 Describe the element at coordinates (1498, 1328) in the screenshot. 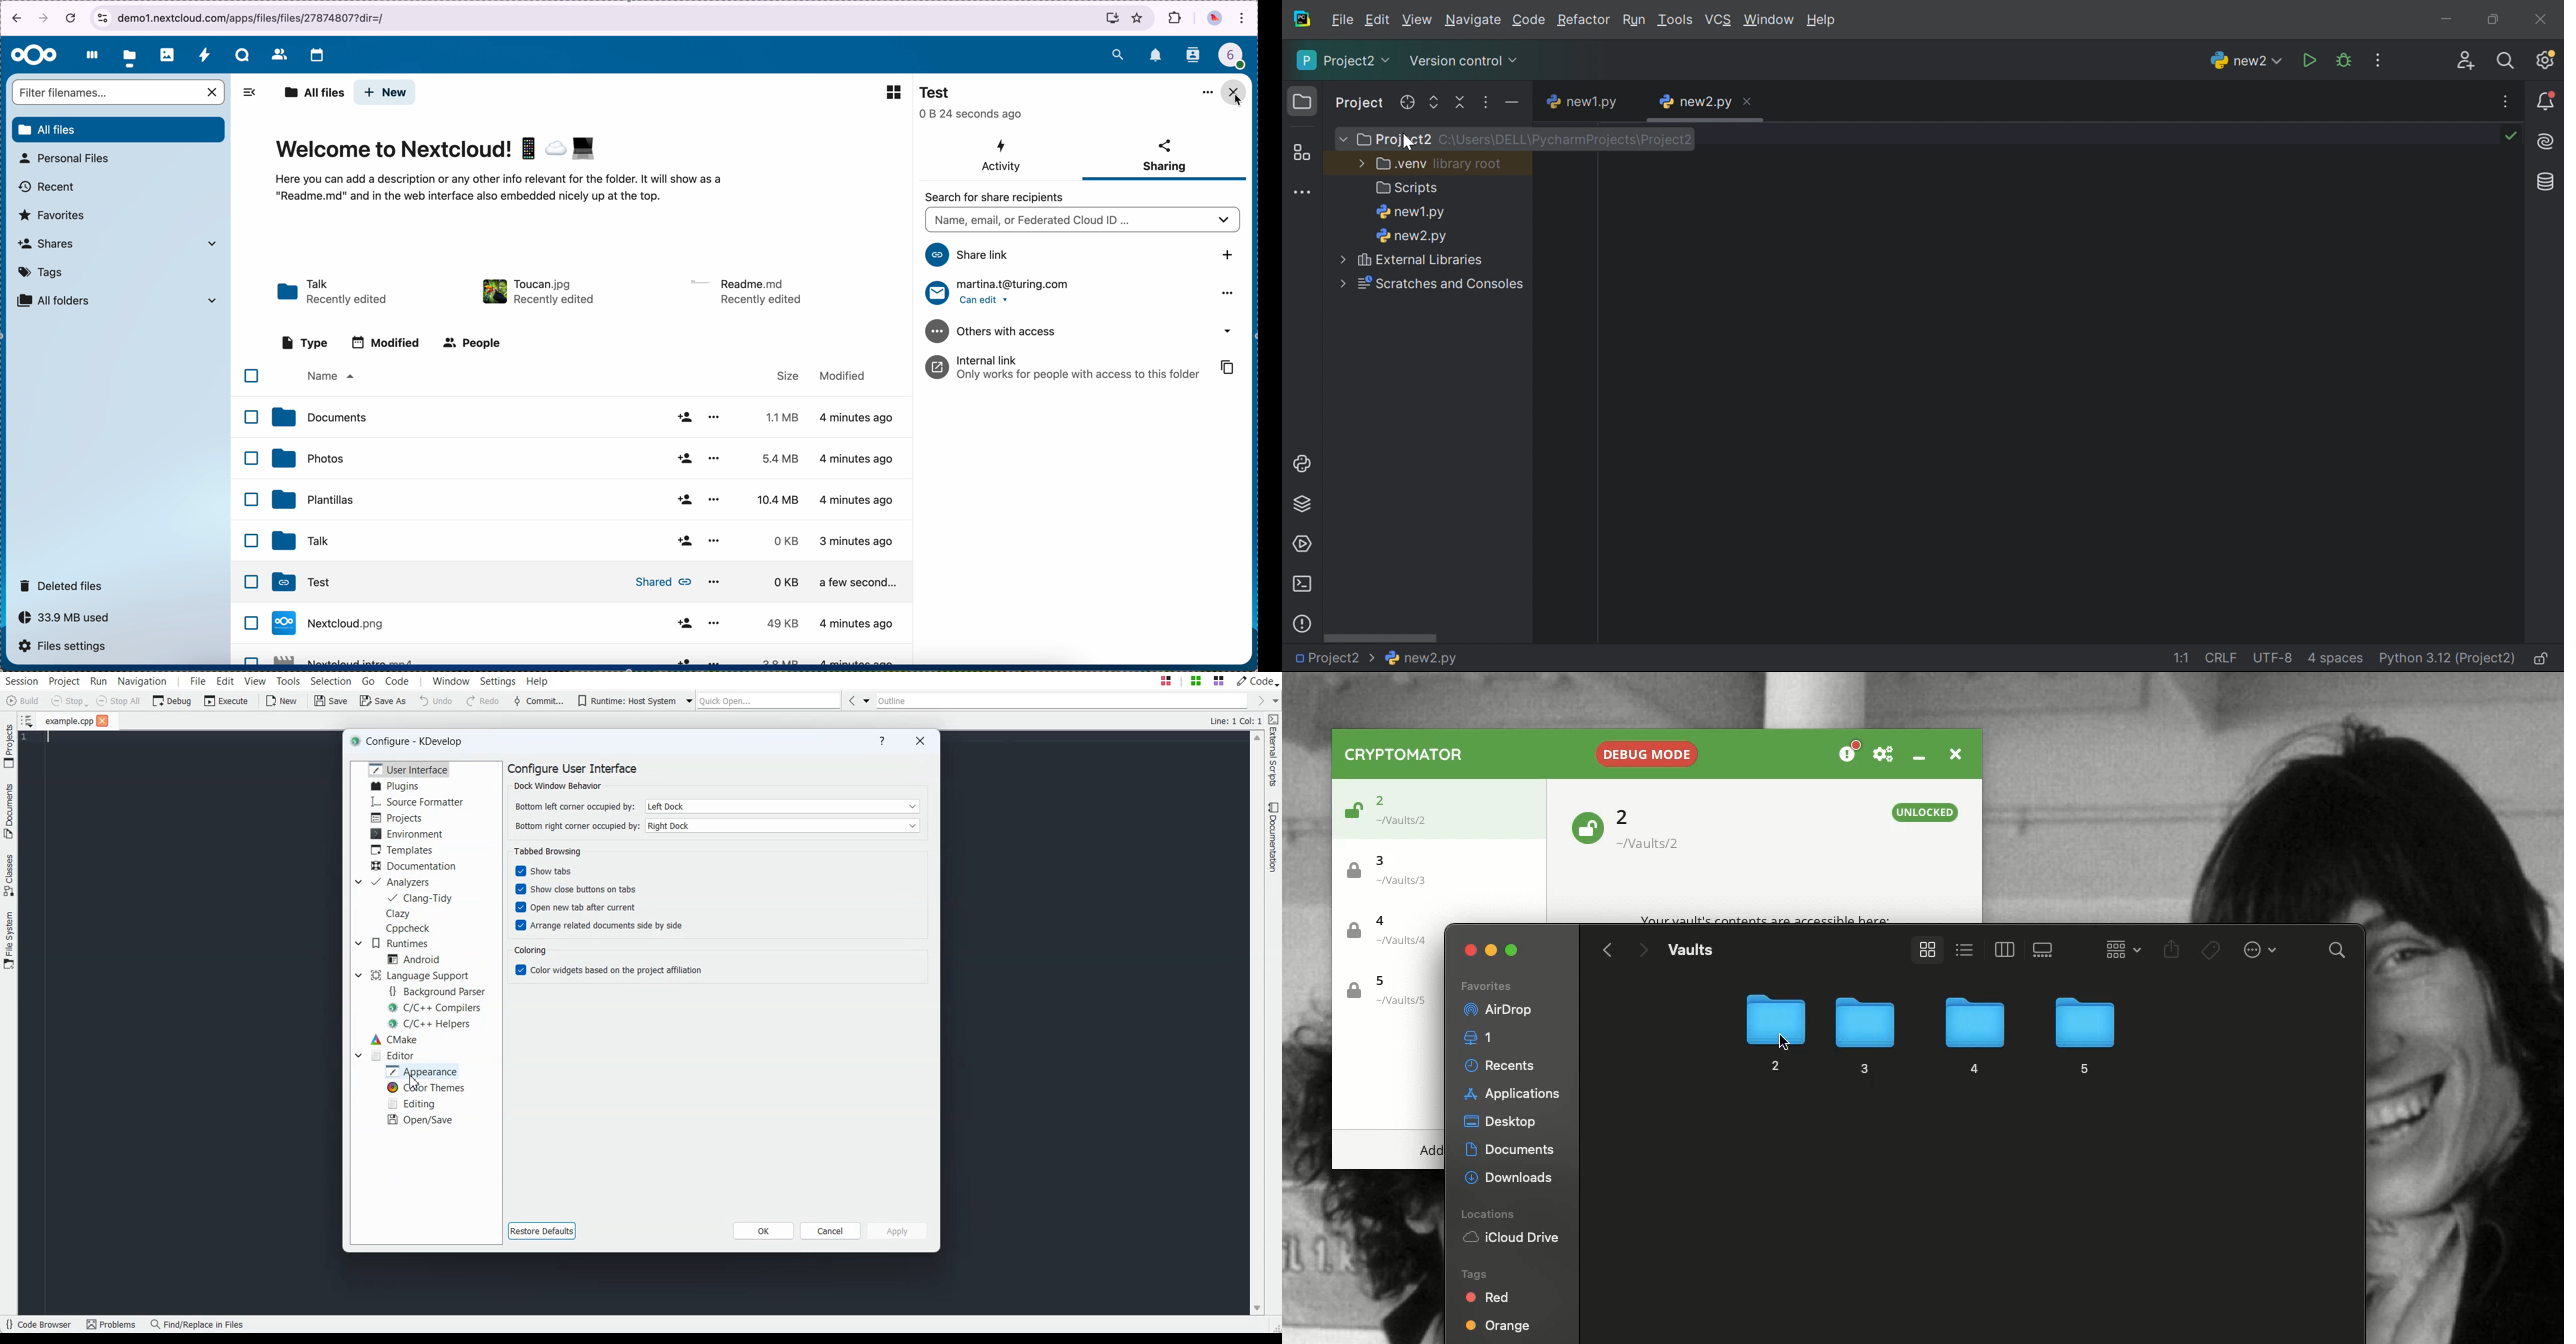

I see `Orange` at that location.